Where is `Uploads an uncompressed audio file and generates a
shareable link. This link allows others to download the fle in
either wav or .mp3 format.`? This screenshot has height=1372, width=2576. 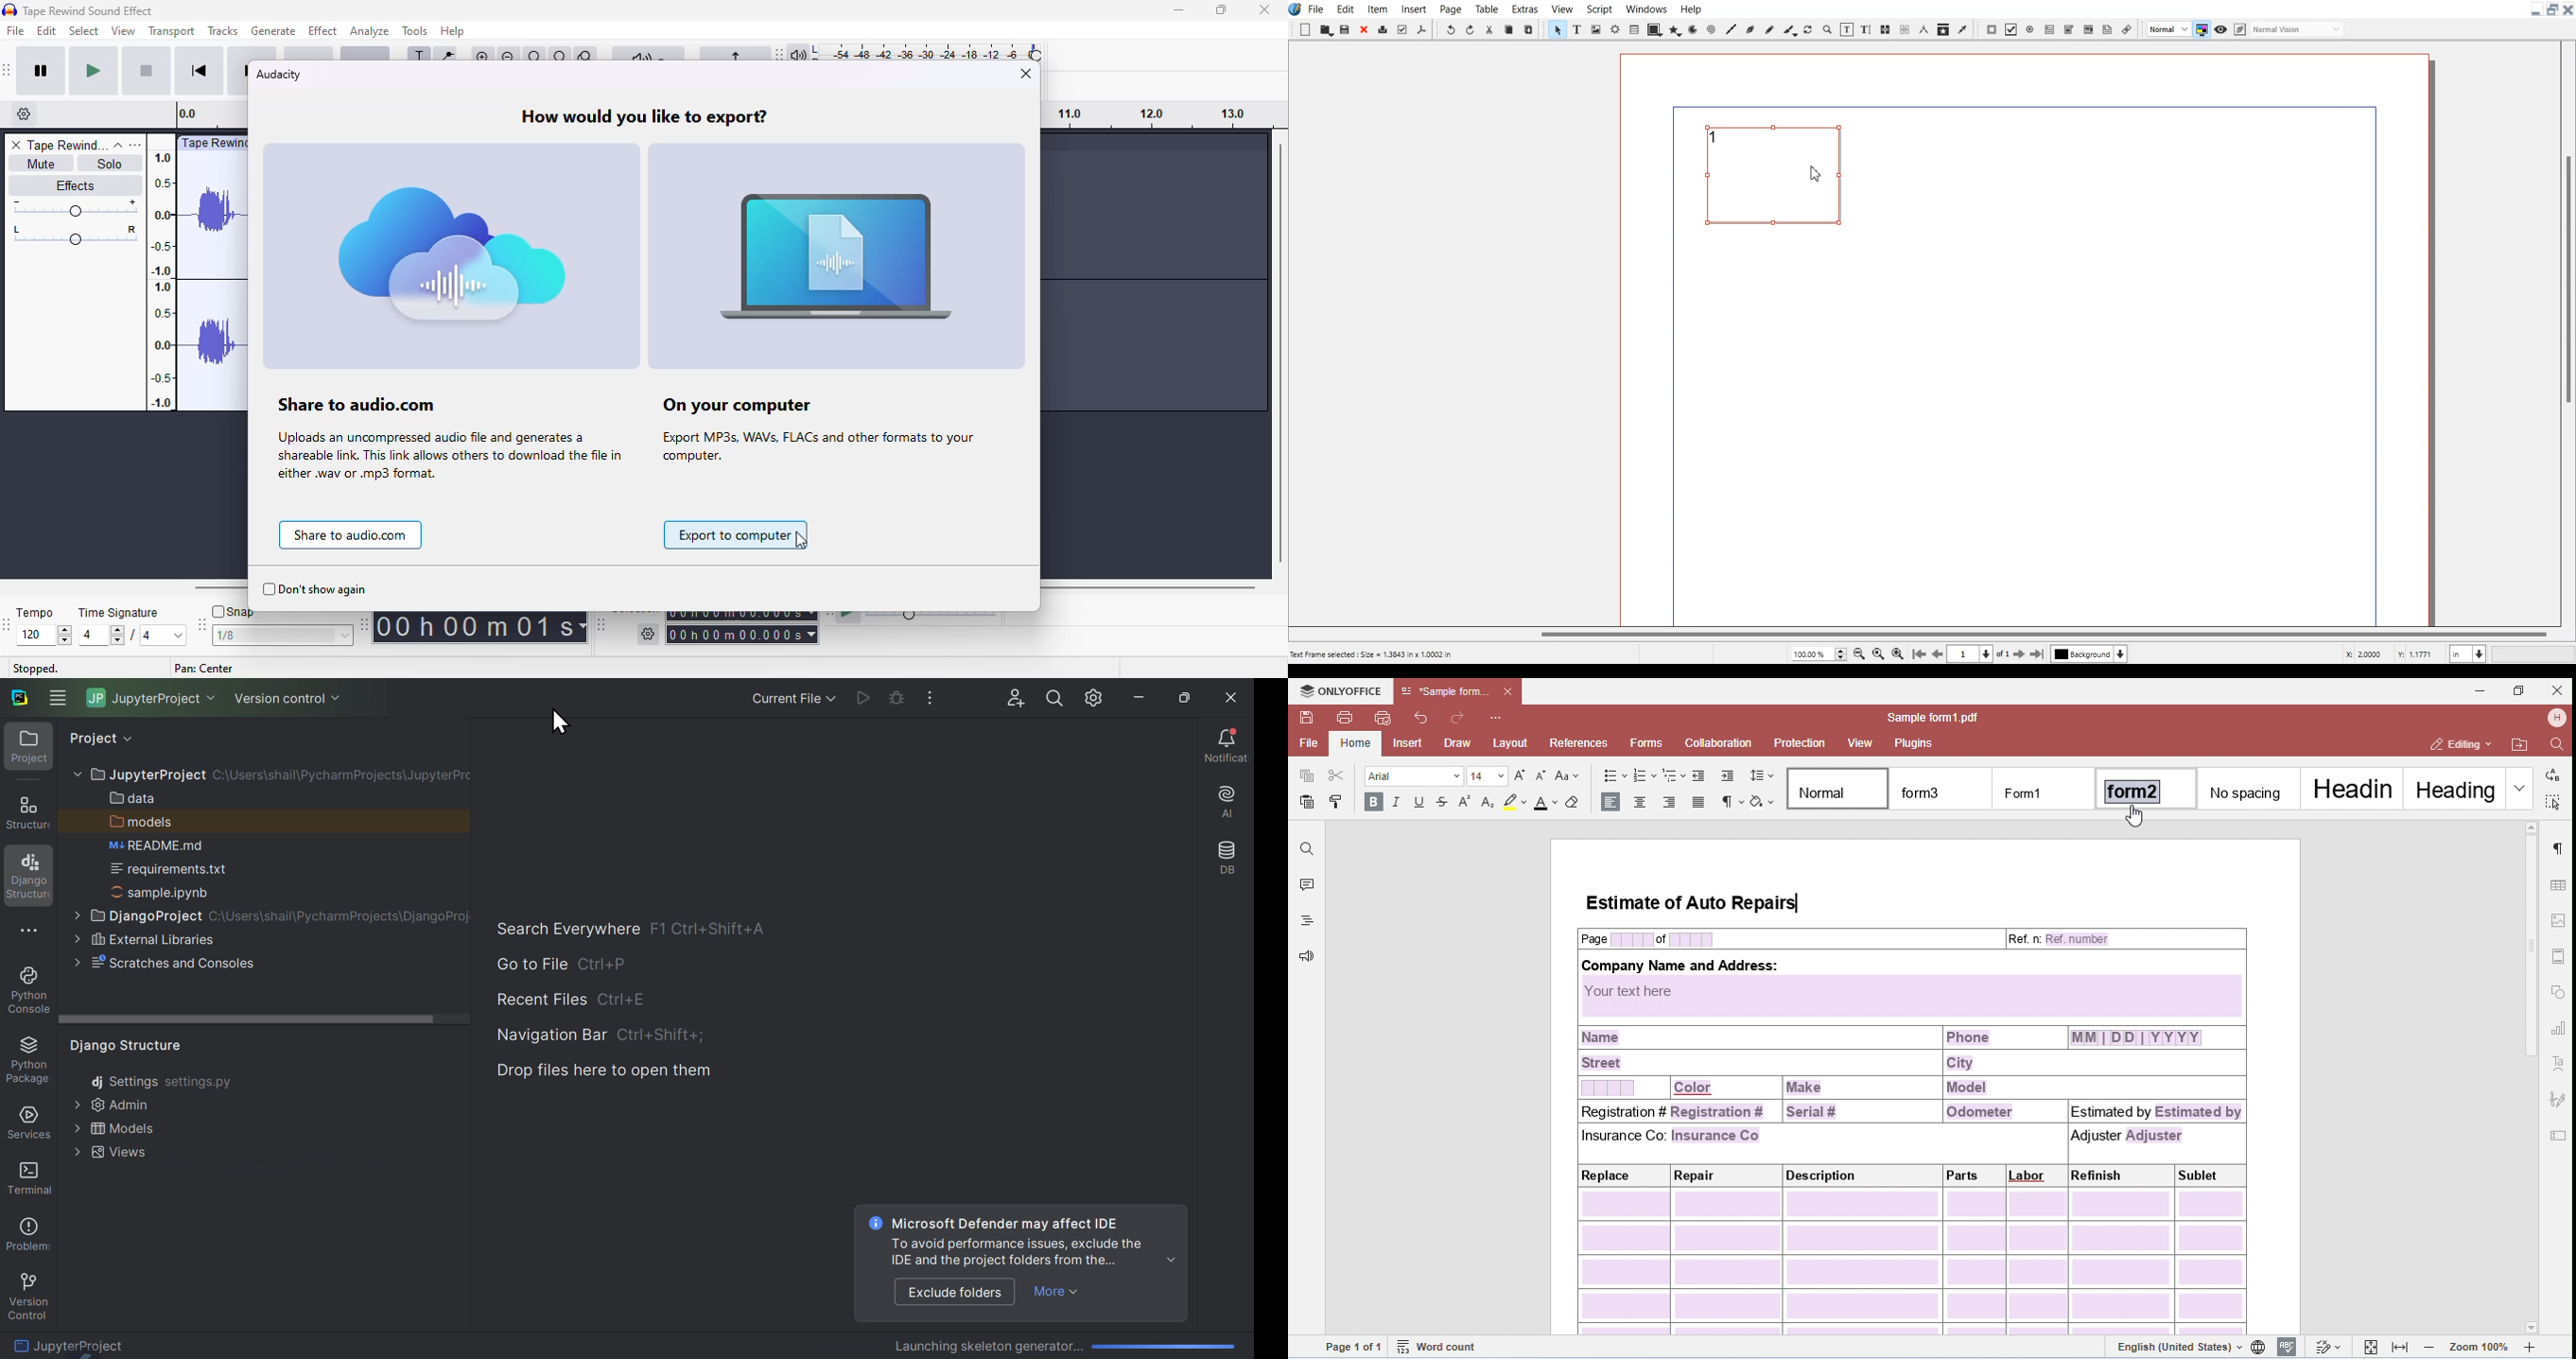 Uploads an uncompressed audio file and generates a
shareable link. This link allows others to download the fle in
either wav or .mp3 format. is located at coordinates (446, 457).